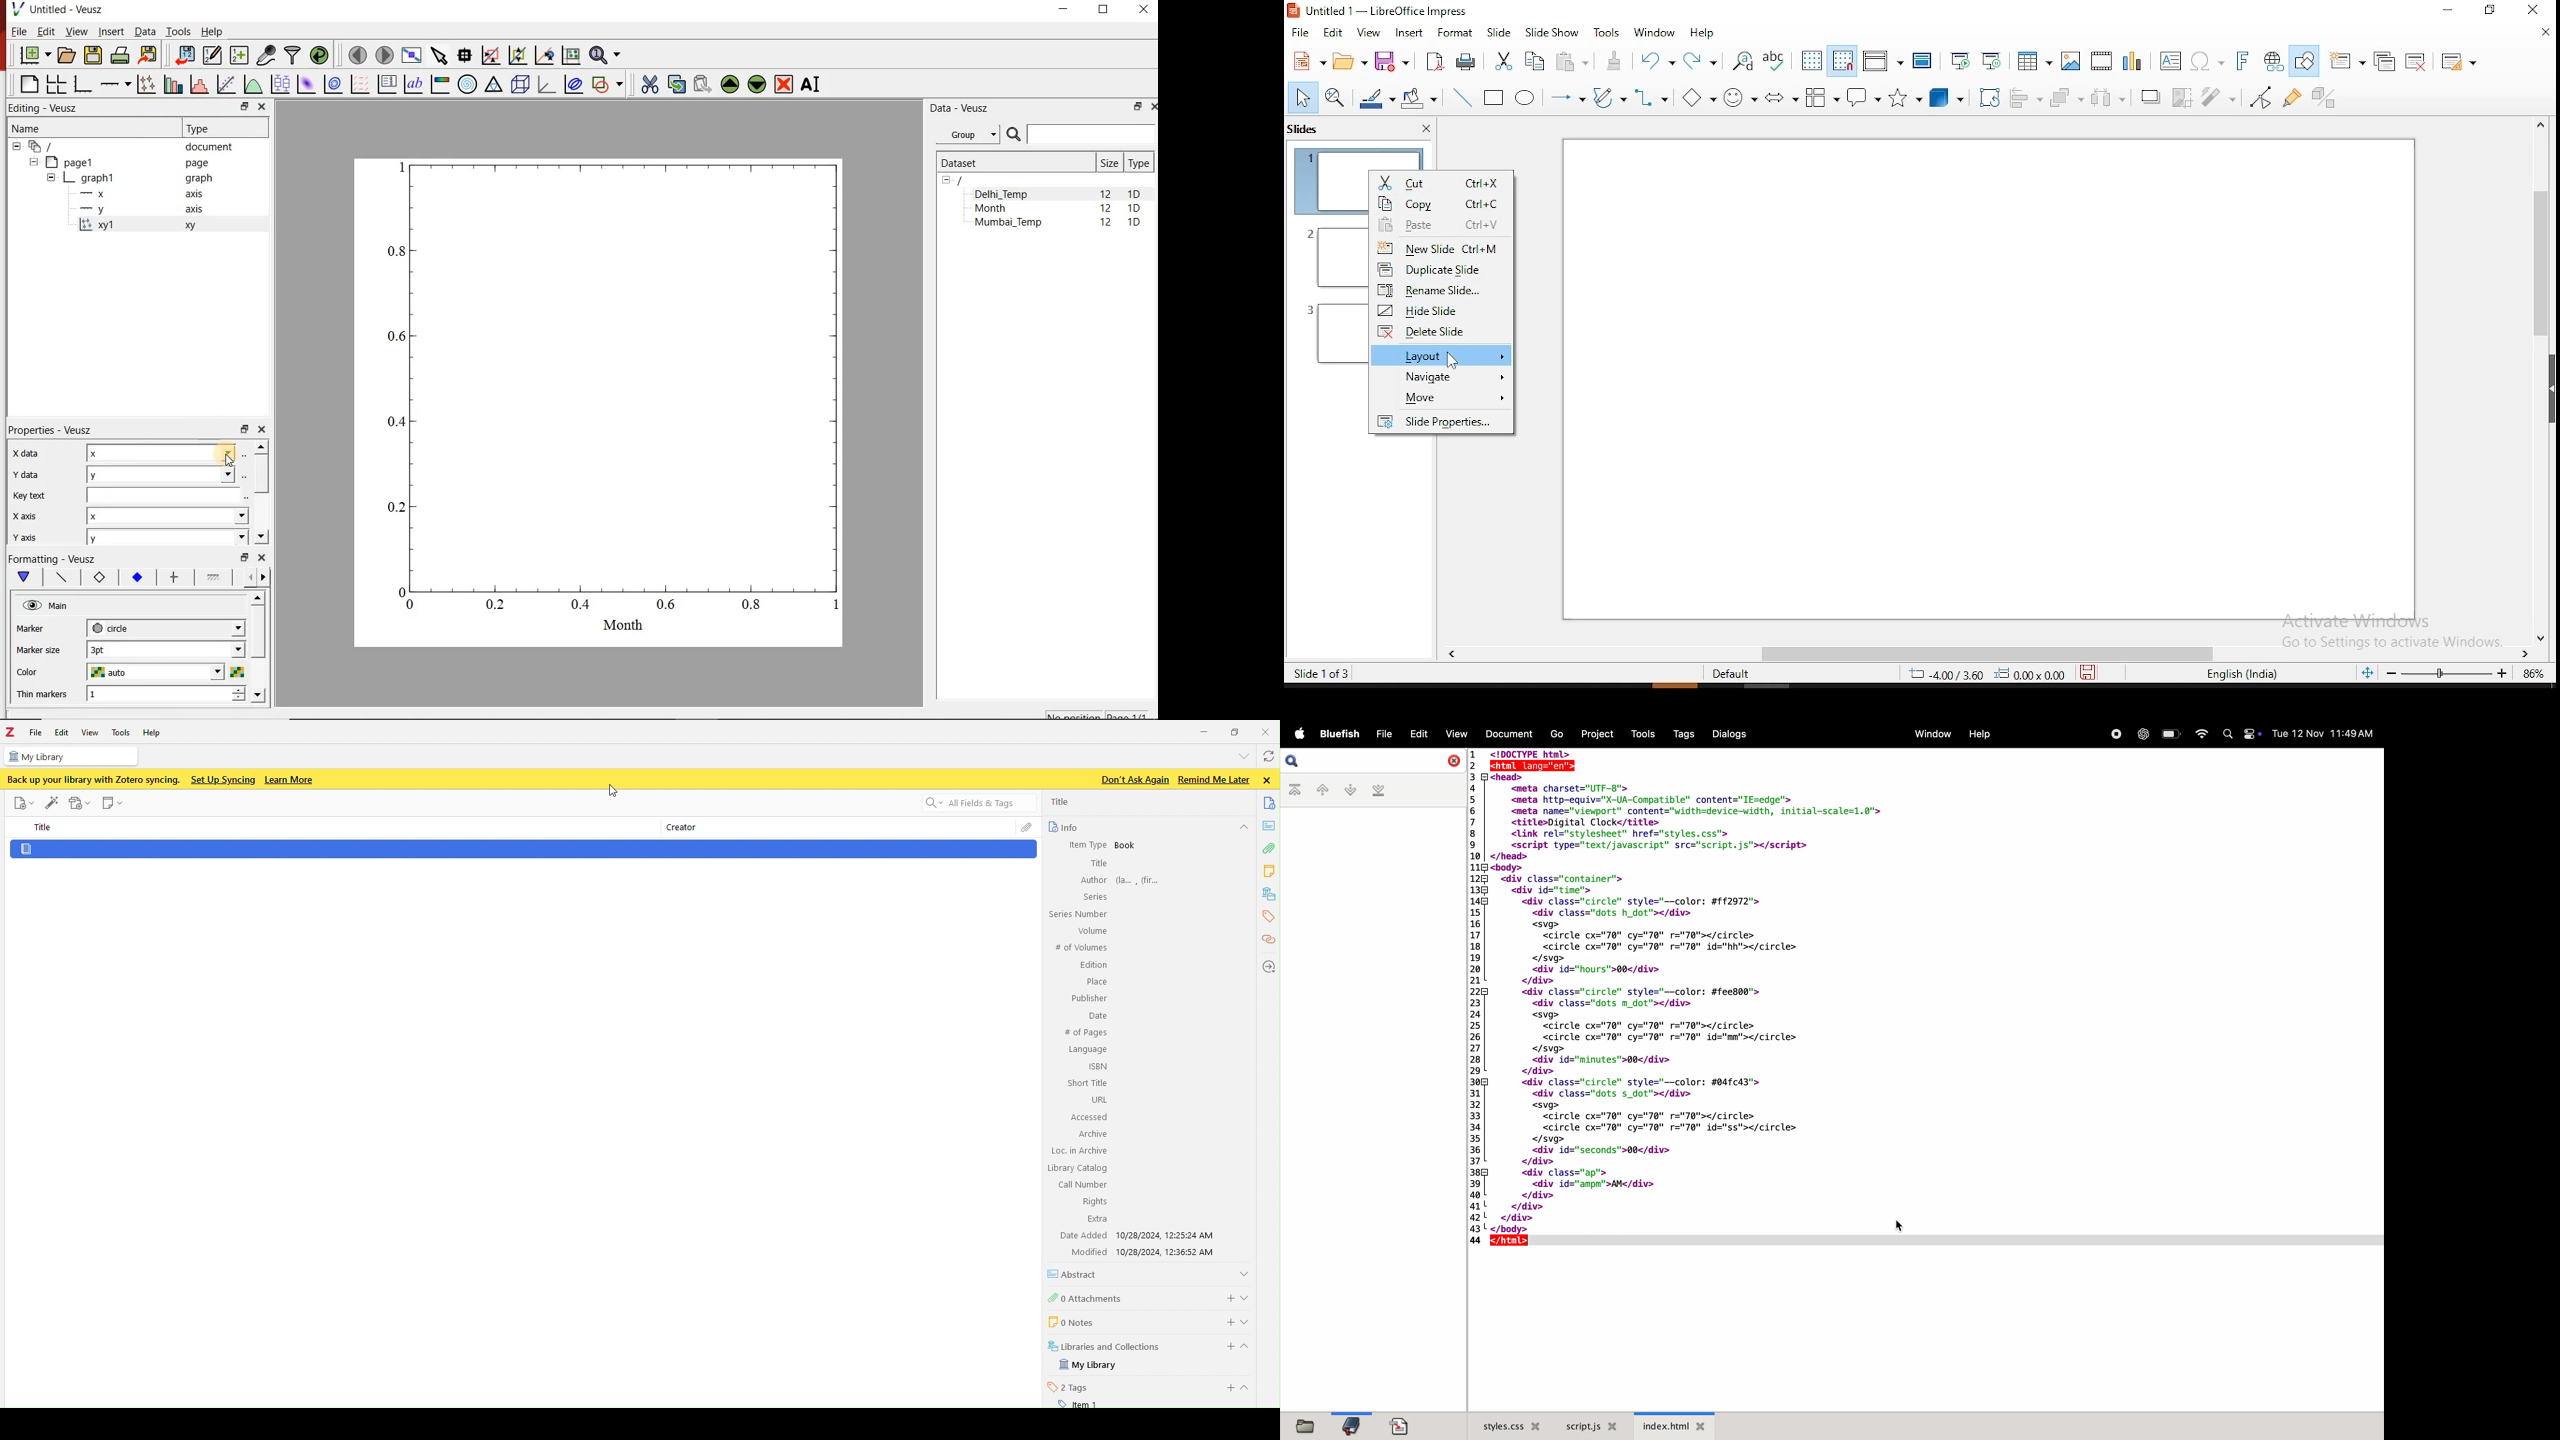 The height and width of the screenshot is (1456, 2576). What do you see at coordinates (1744, 64) in the screenshot?
I see `find and replace` at bounding box center [1744, 64].